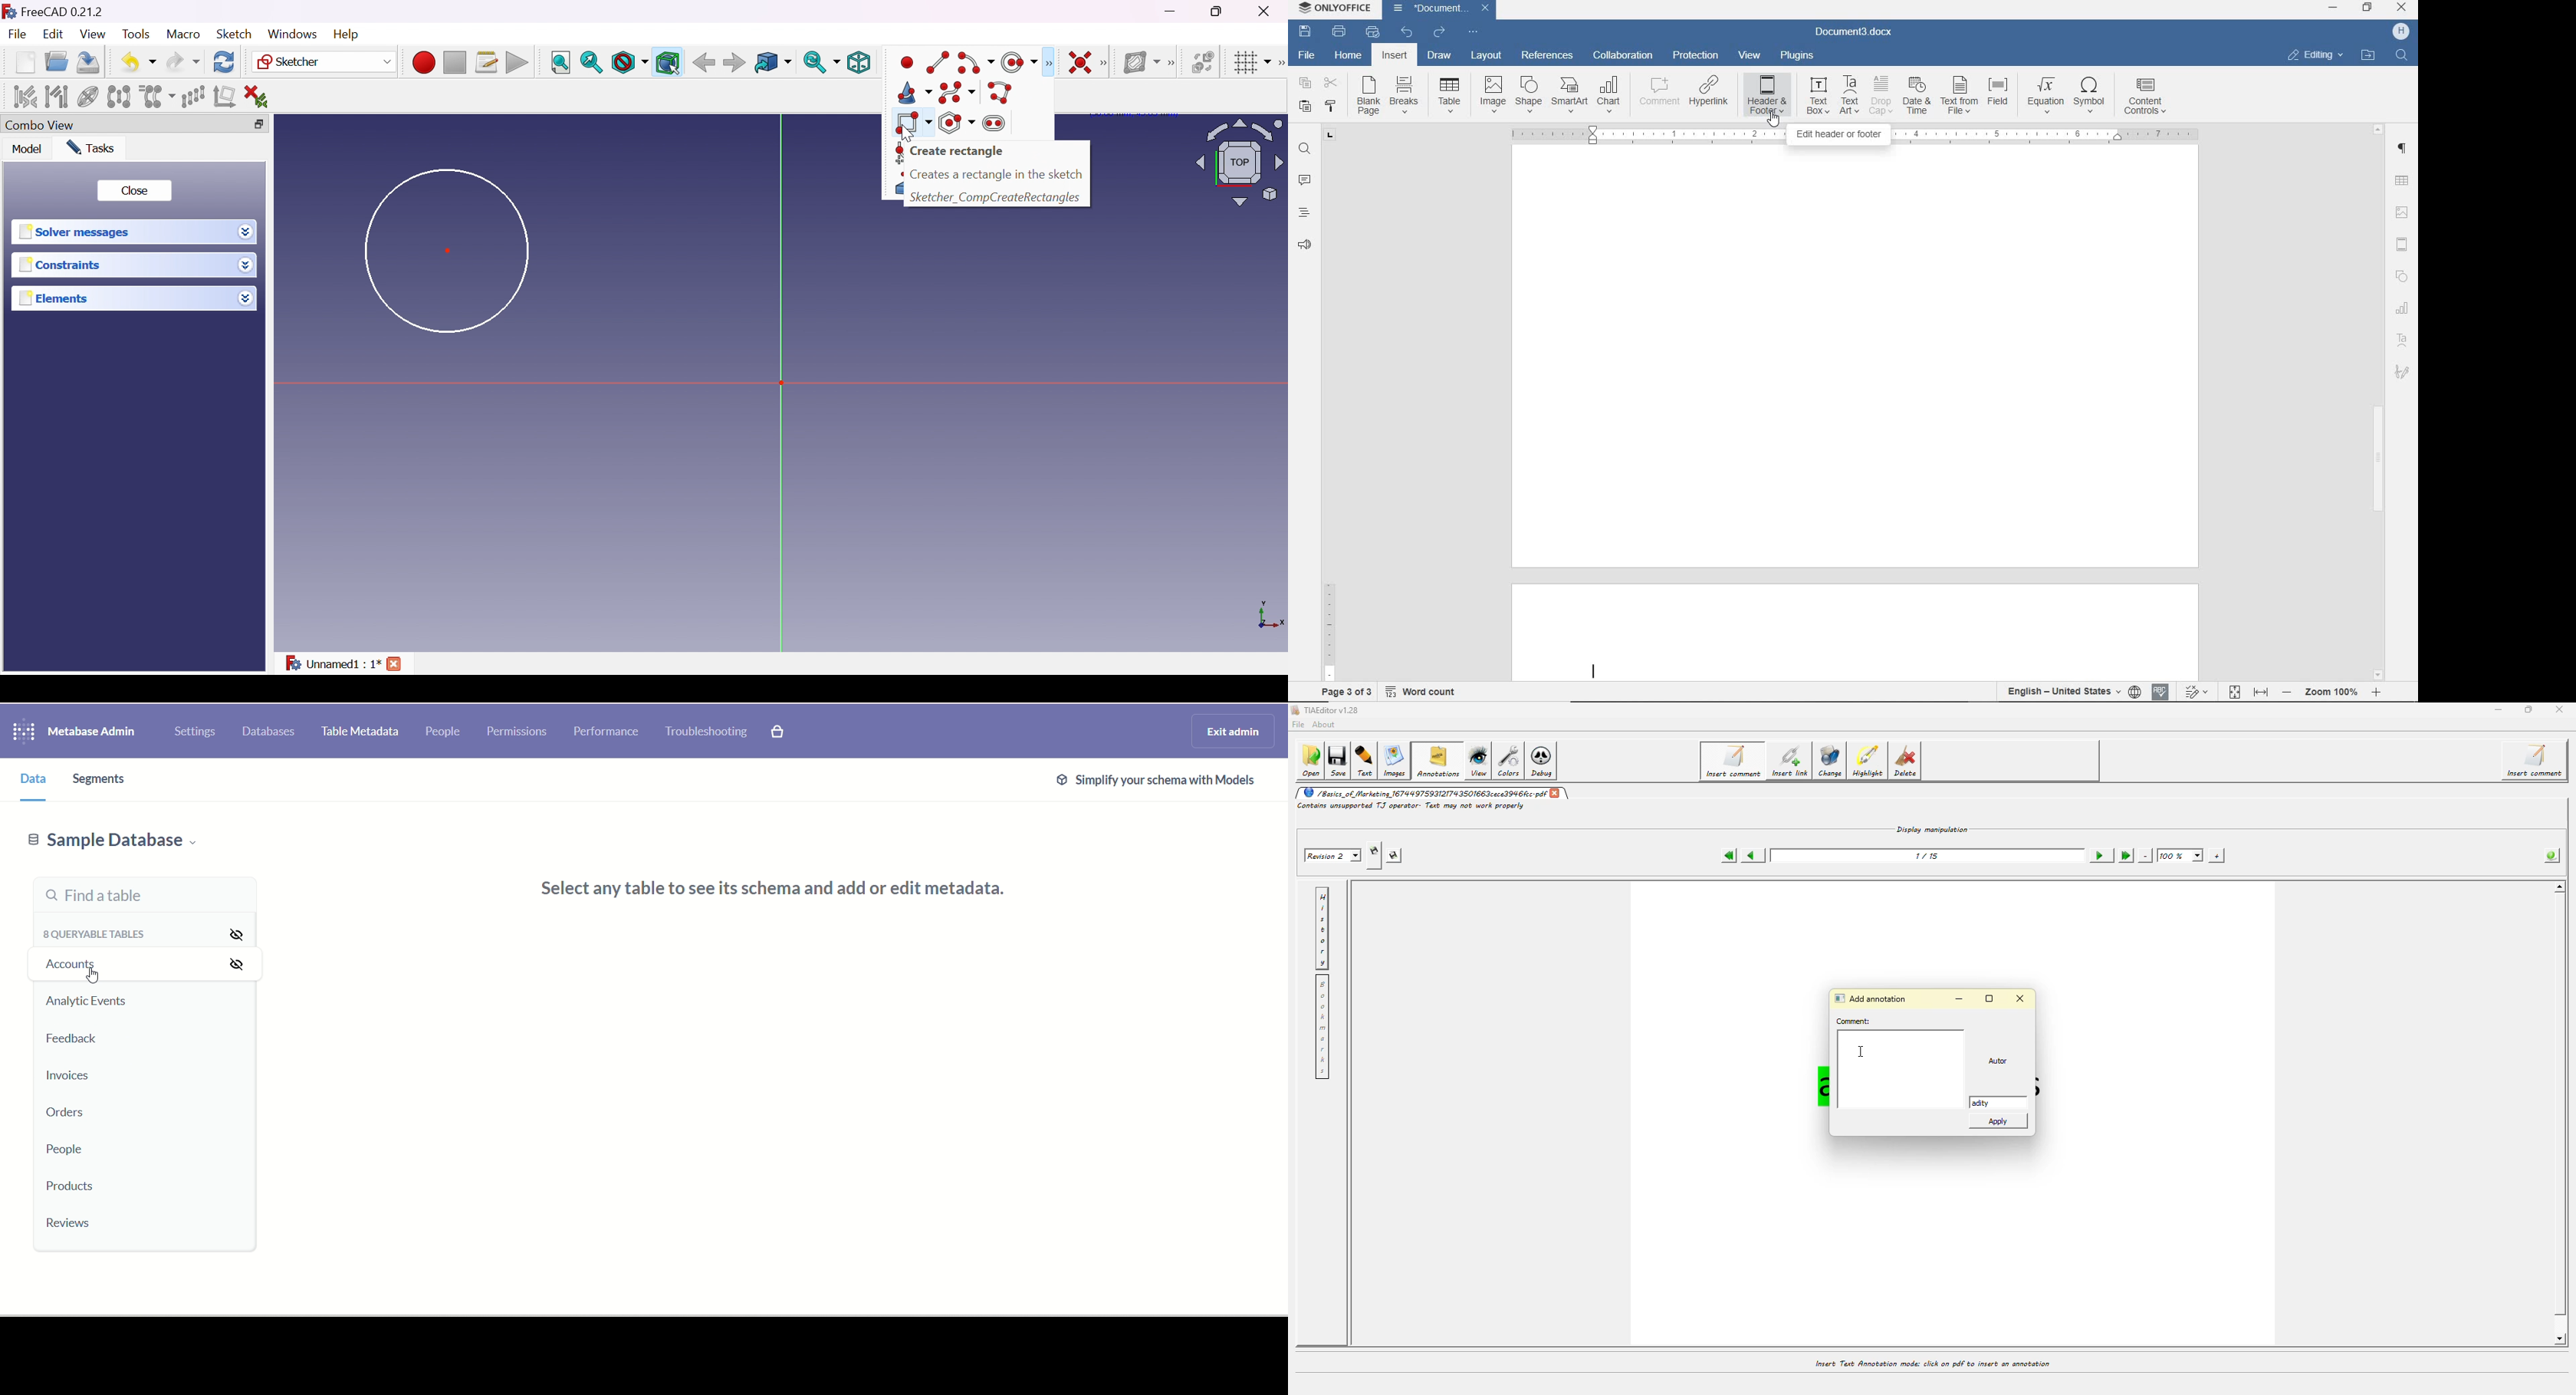 Image resolution: width=2576 pixels, height=1400 pixels. Describe the element at coordinates (1308, 57) in the screenshot. I see `FILE` at that location.